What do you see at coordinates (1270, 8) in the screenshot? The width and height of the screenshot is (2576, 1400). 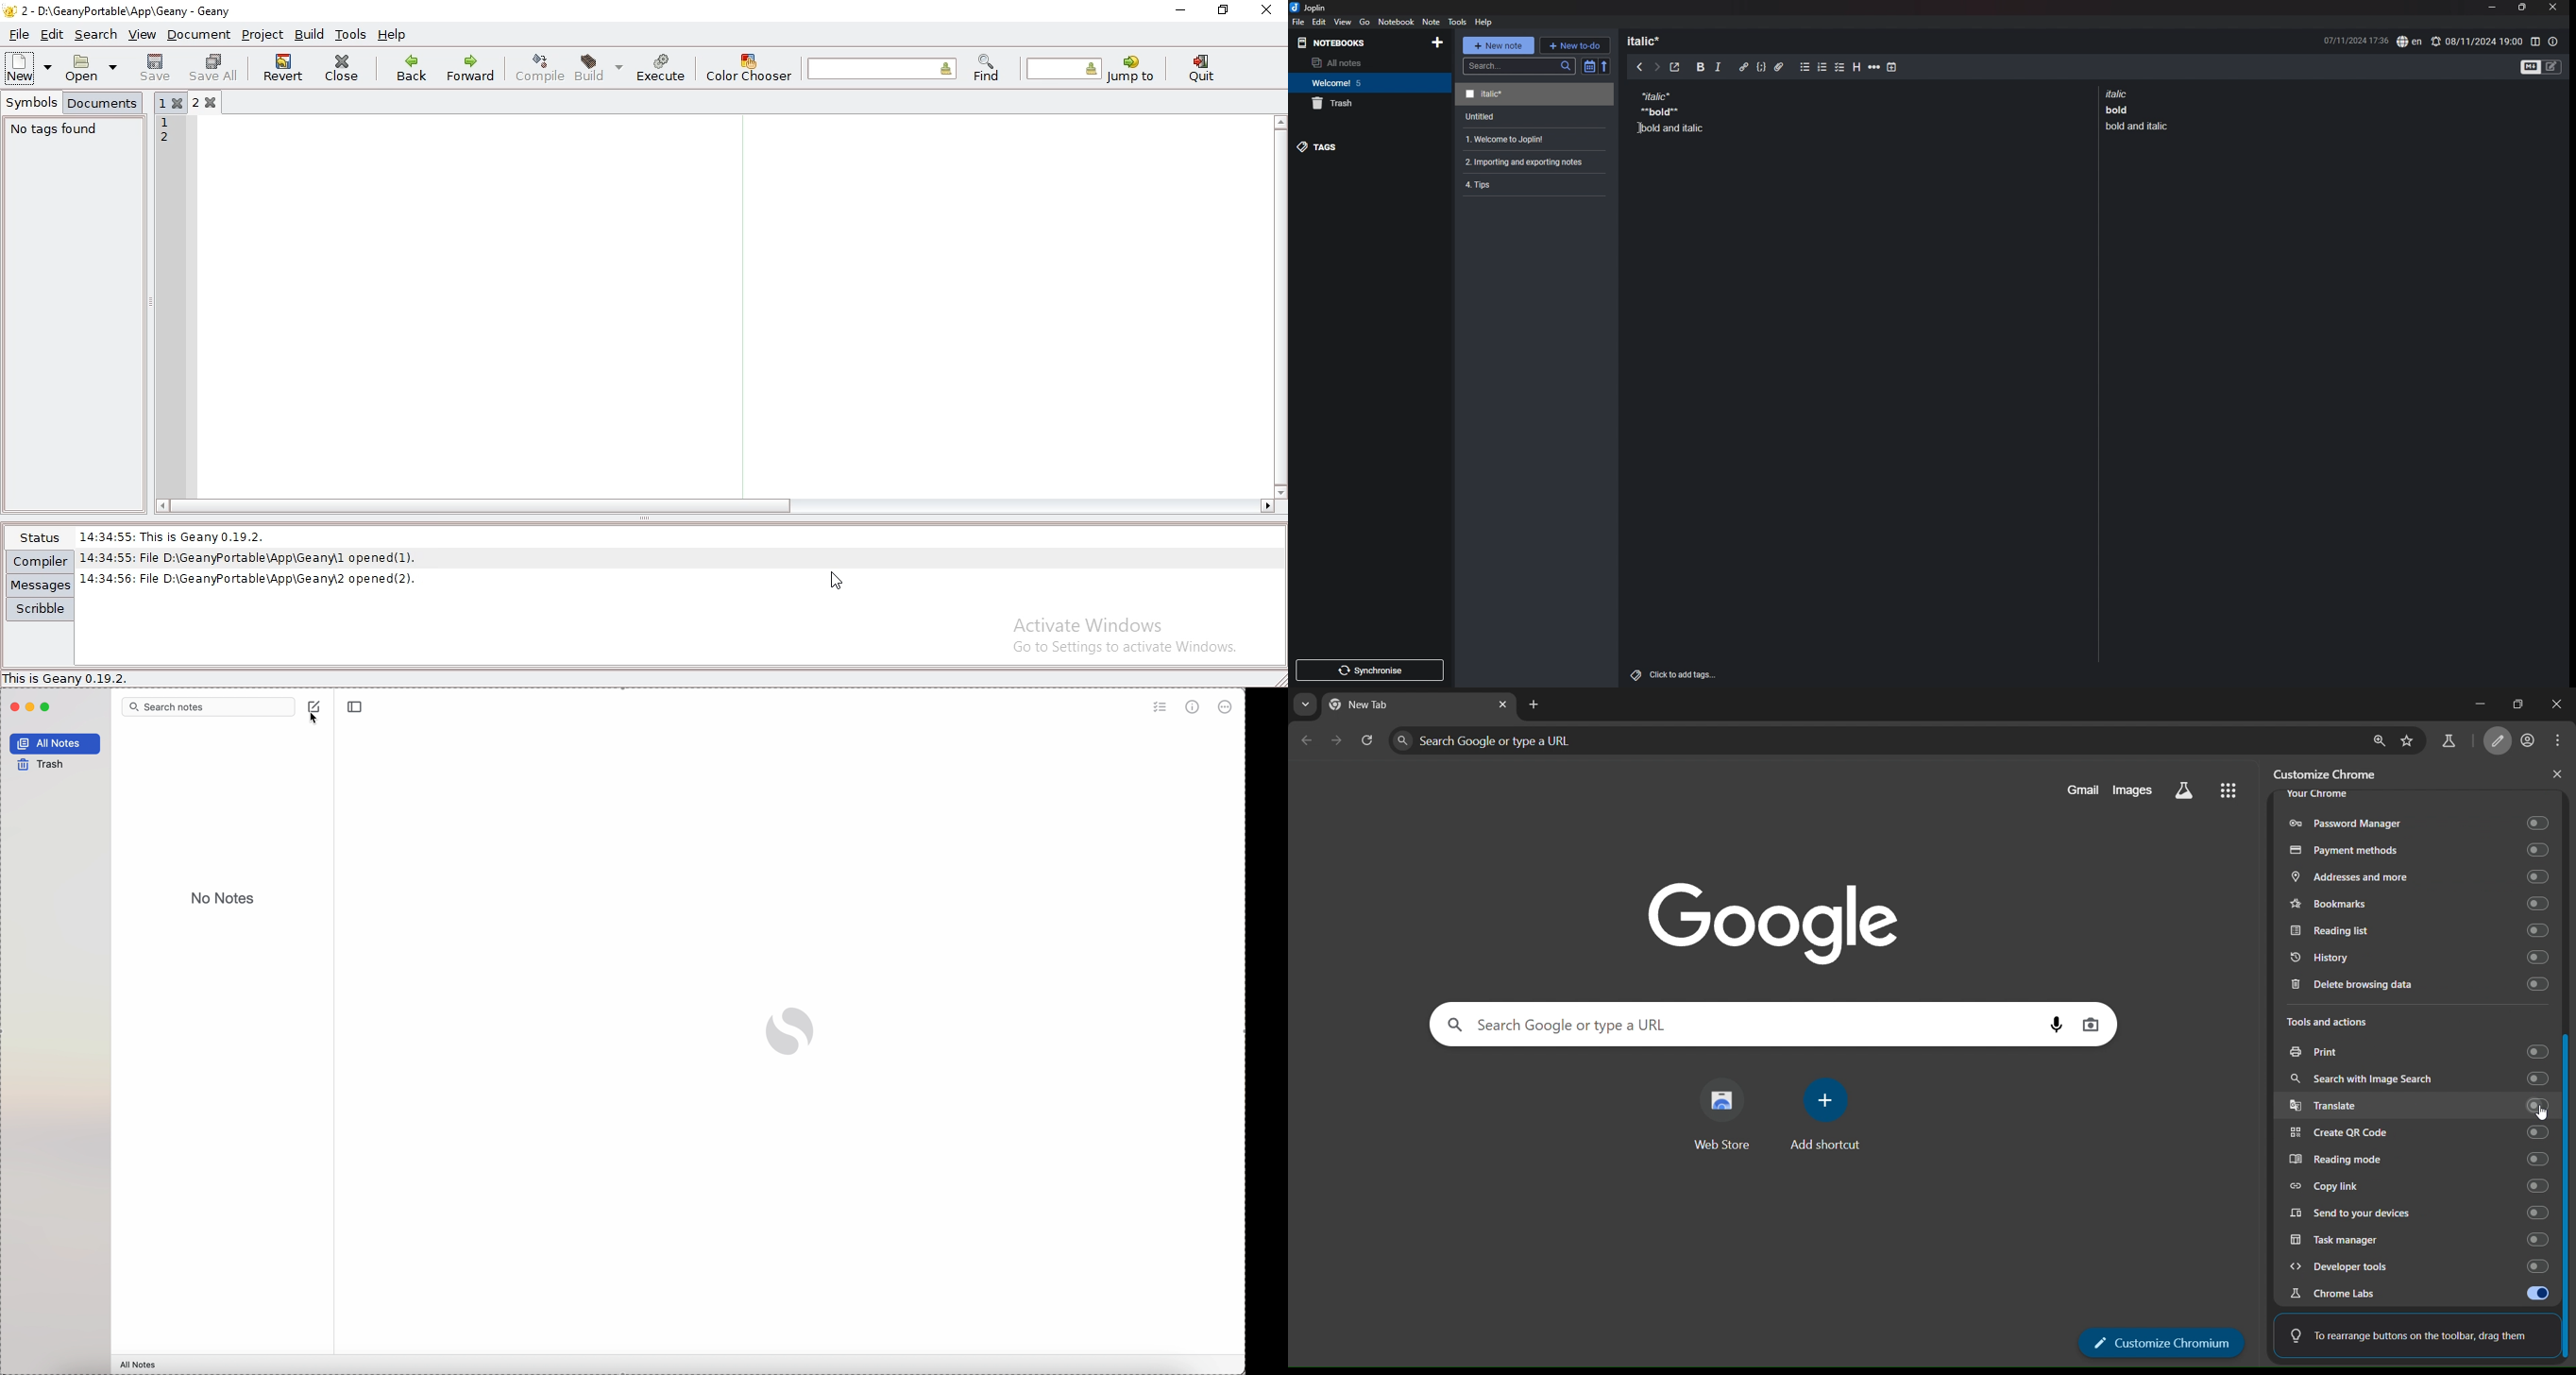 I see `close` at bounding box center [1270, 8].